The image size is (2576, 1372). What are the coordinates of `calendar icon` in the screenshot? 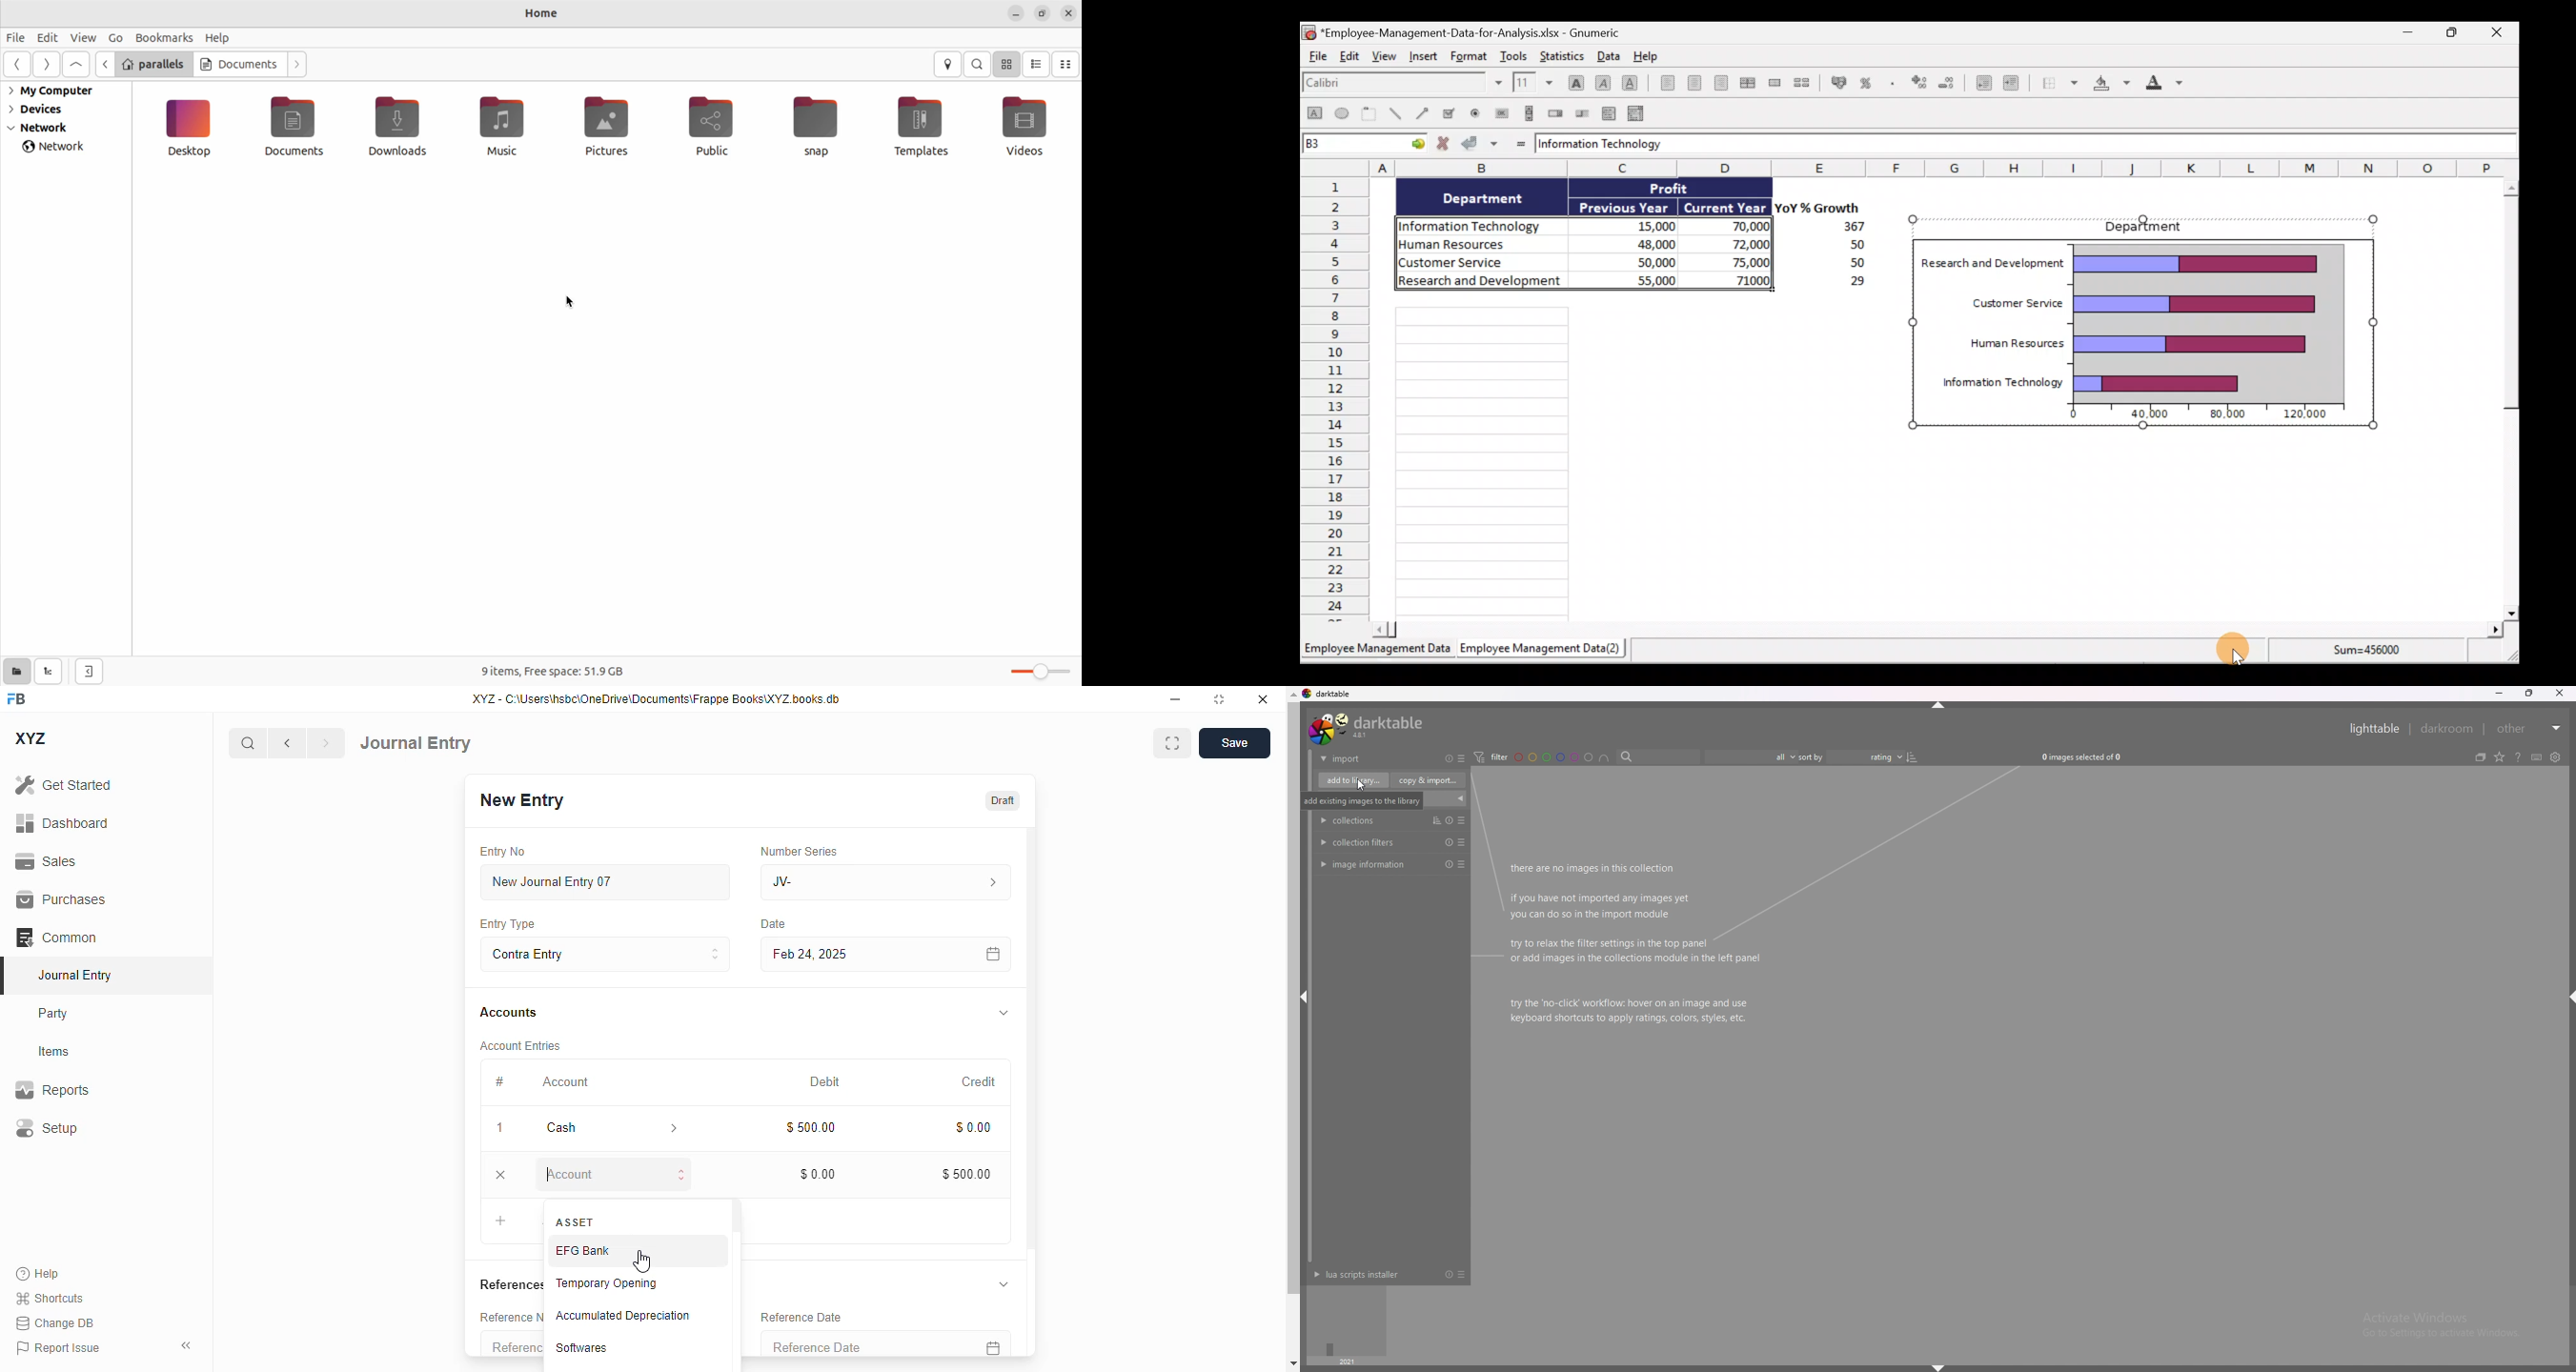 It's located at (990, 1344).